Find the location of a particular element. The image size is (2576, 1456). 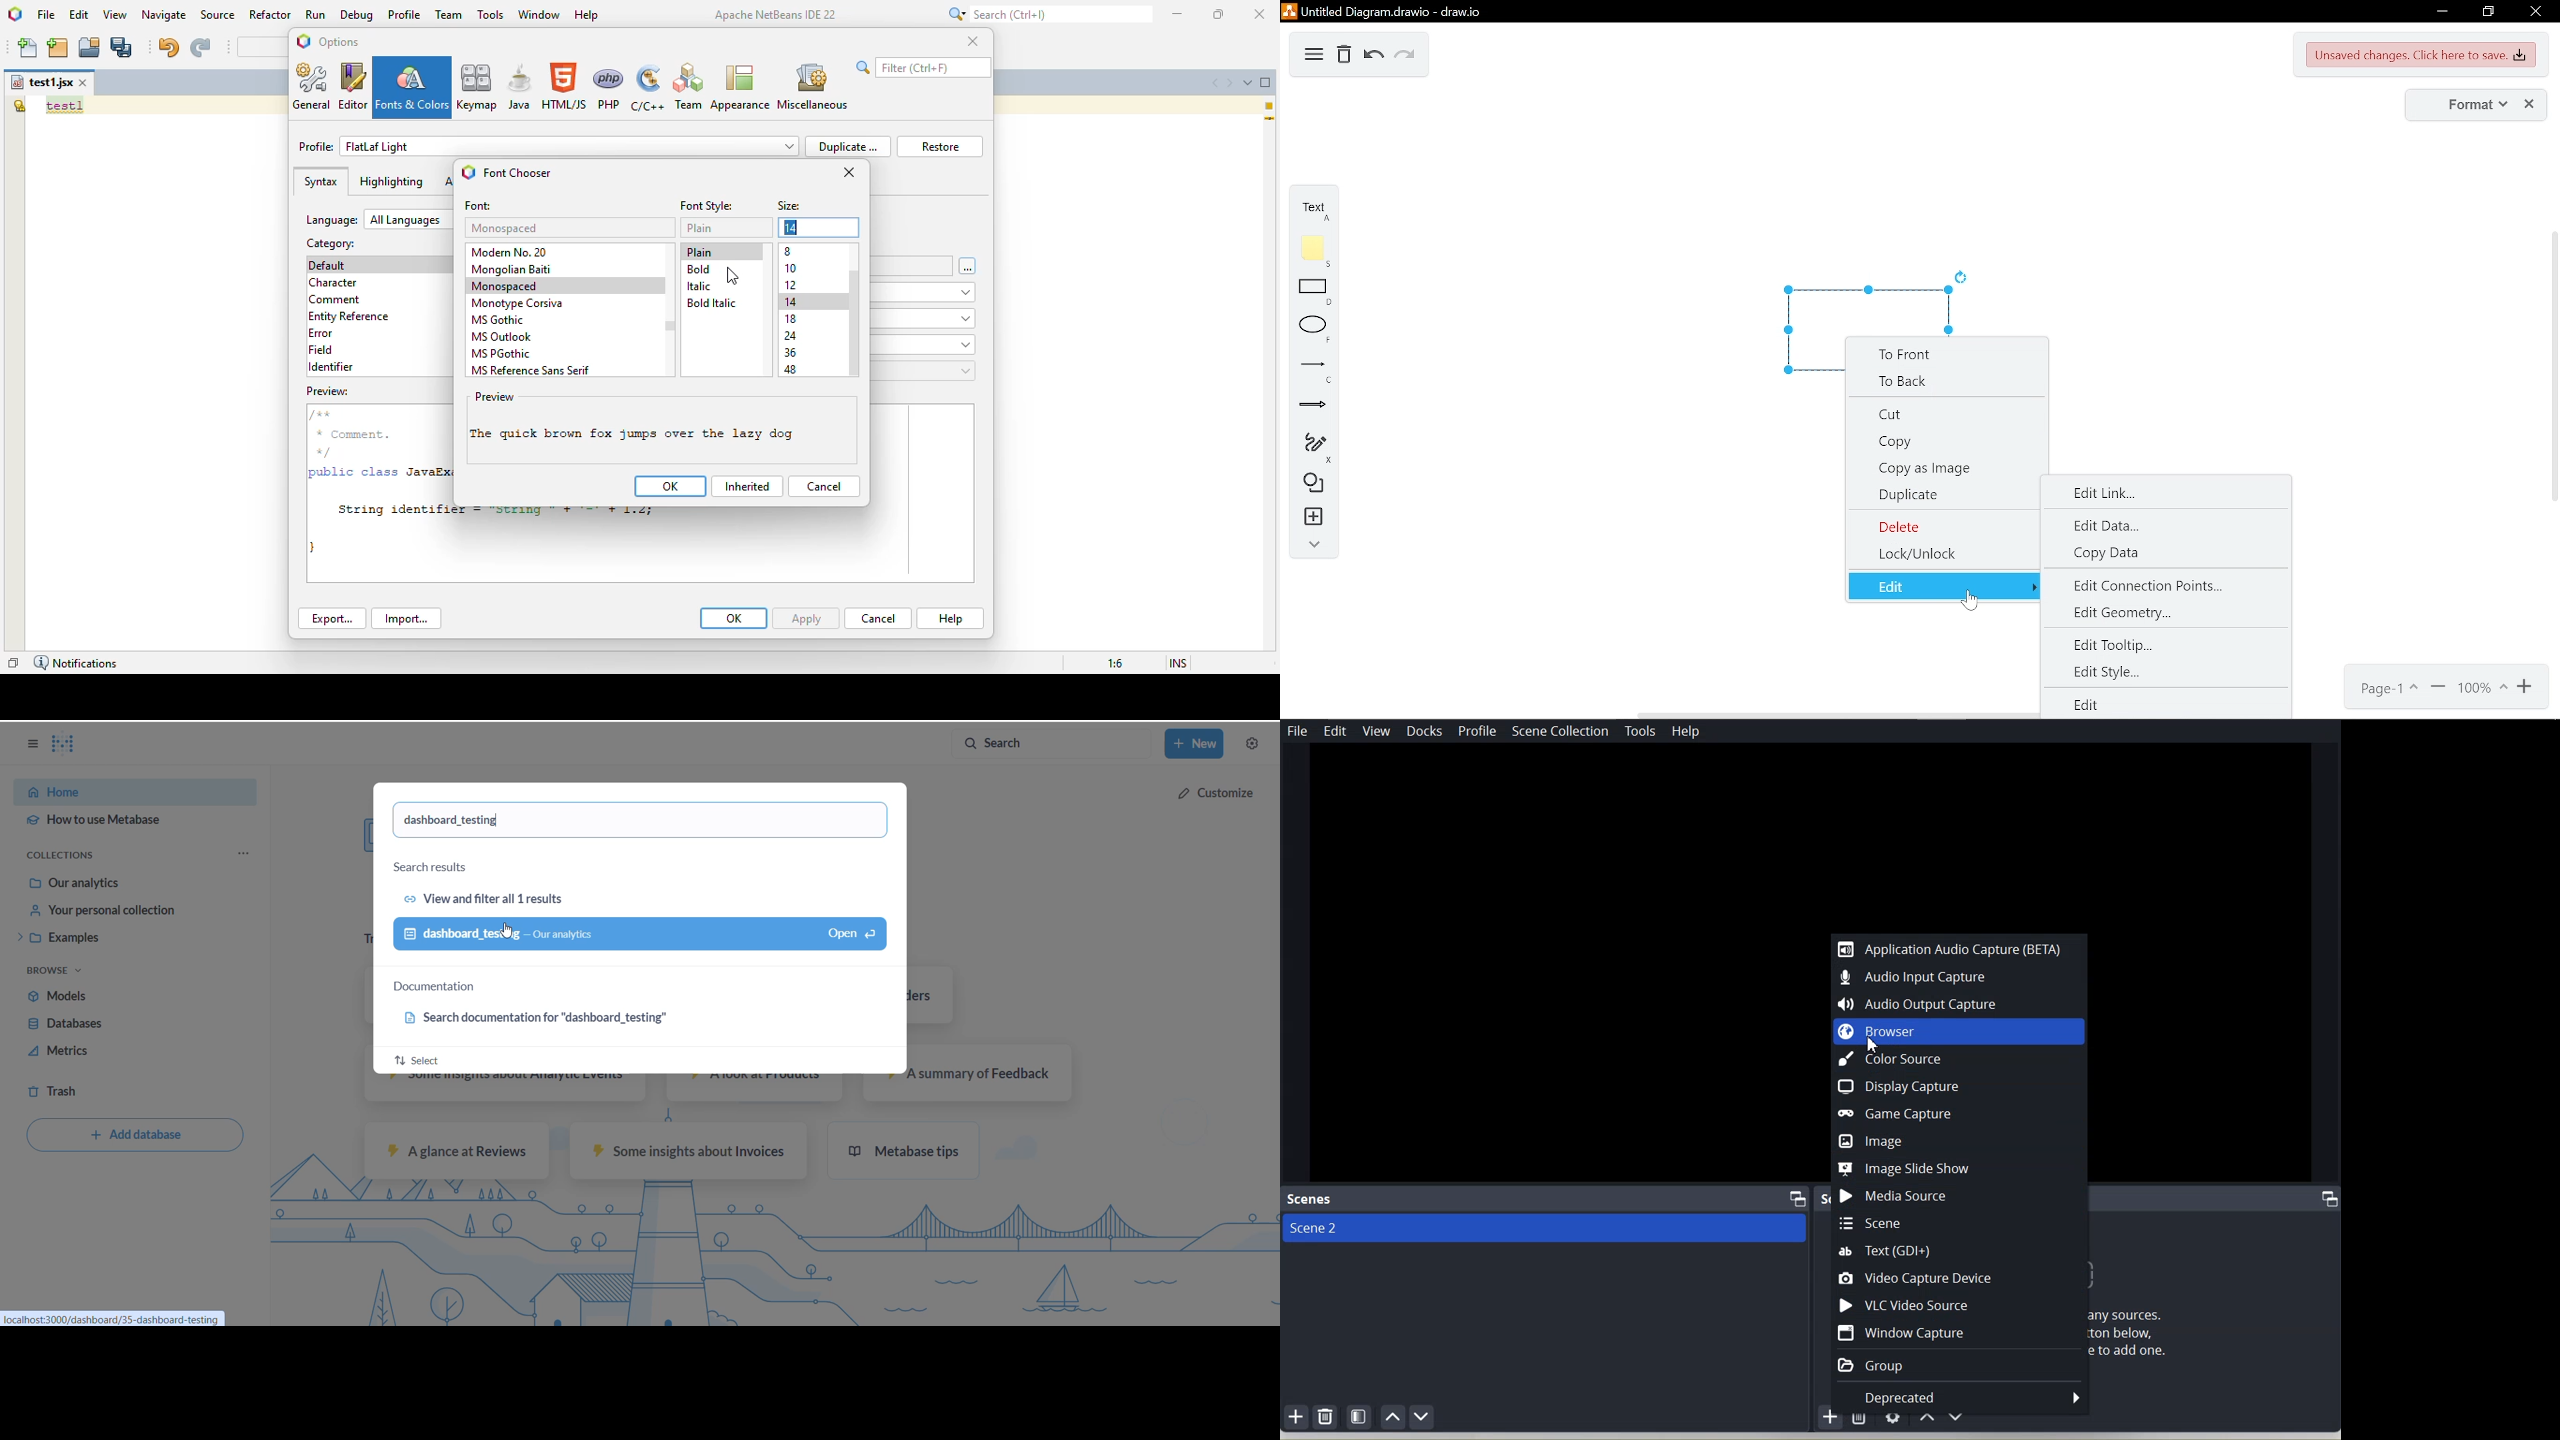

SEARCH BUTTON is located at coordinates (1051, 744).